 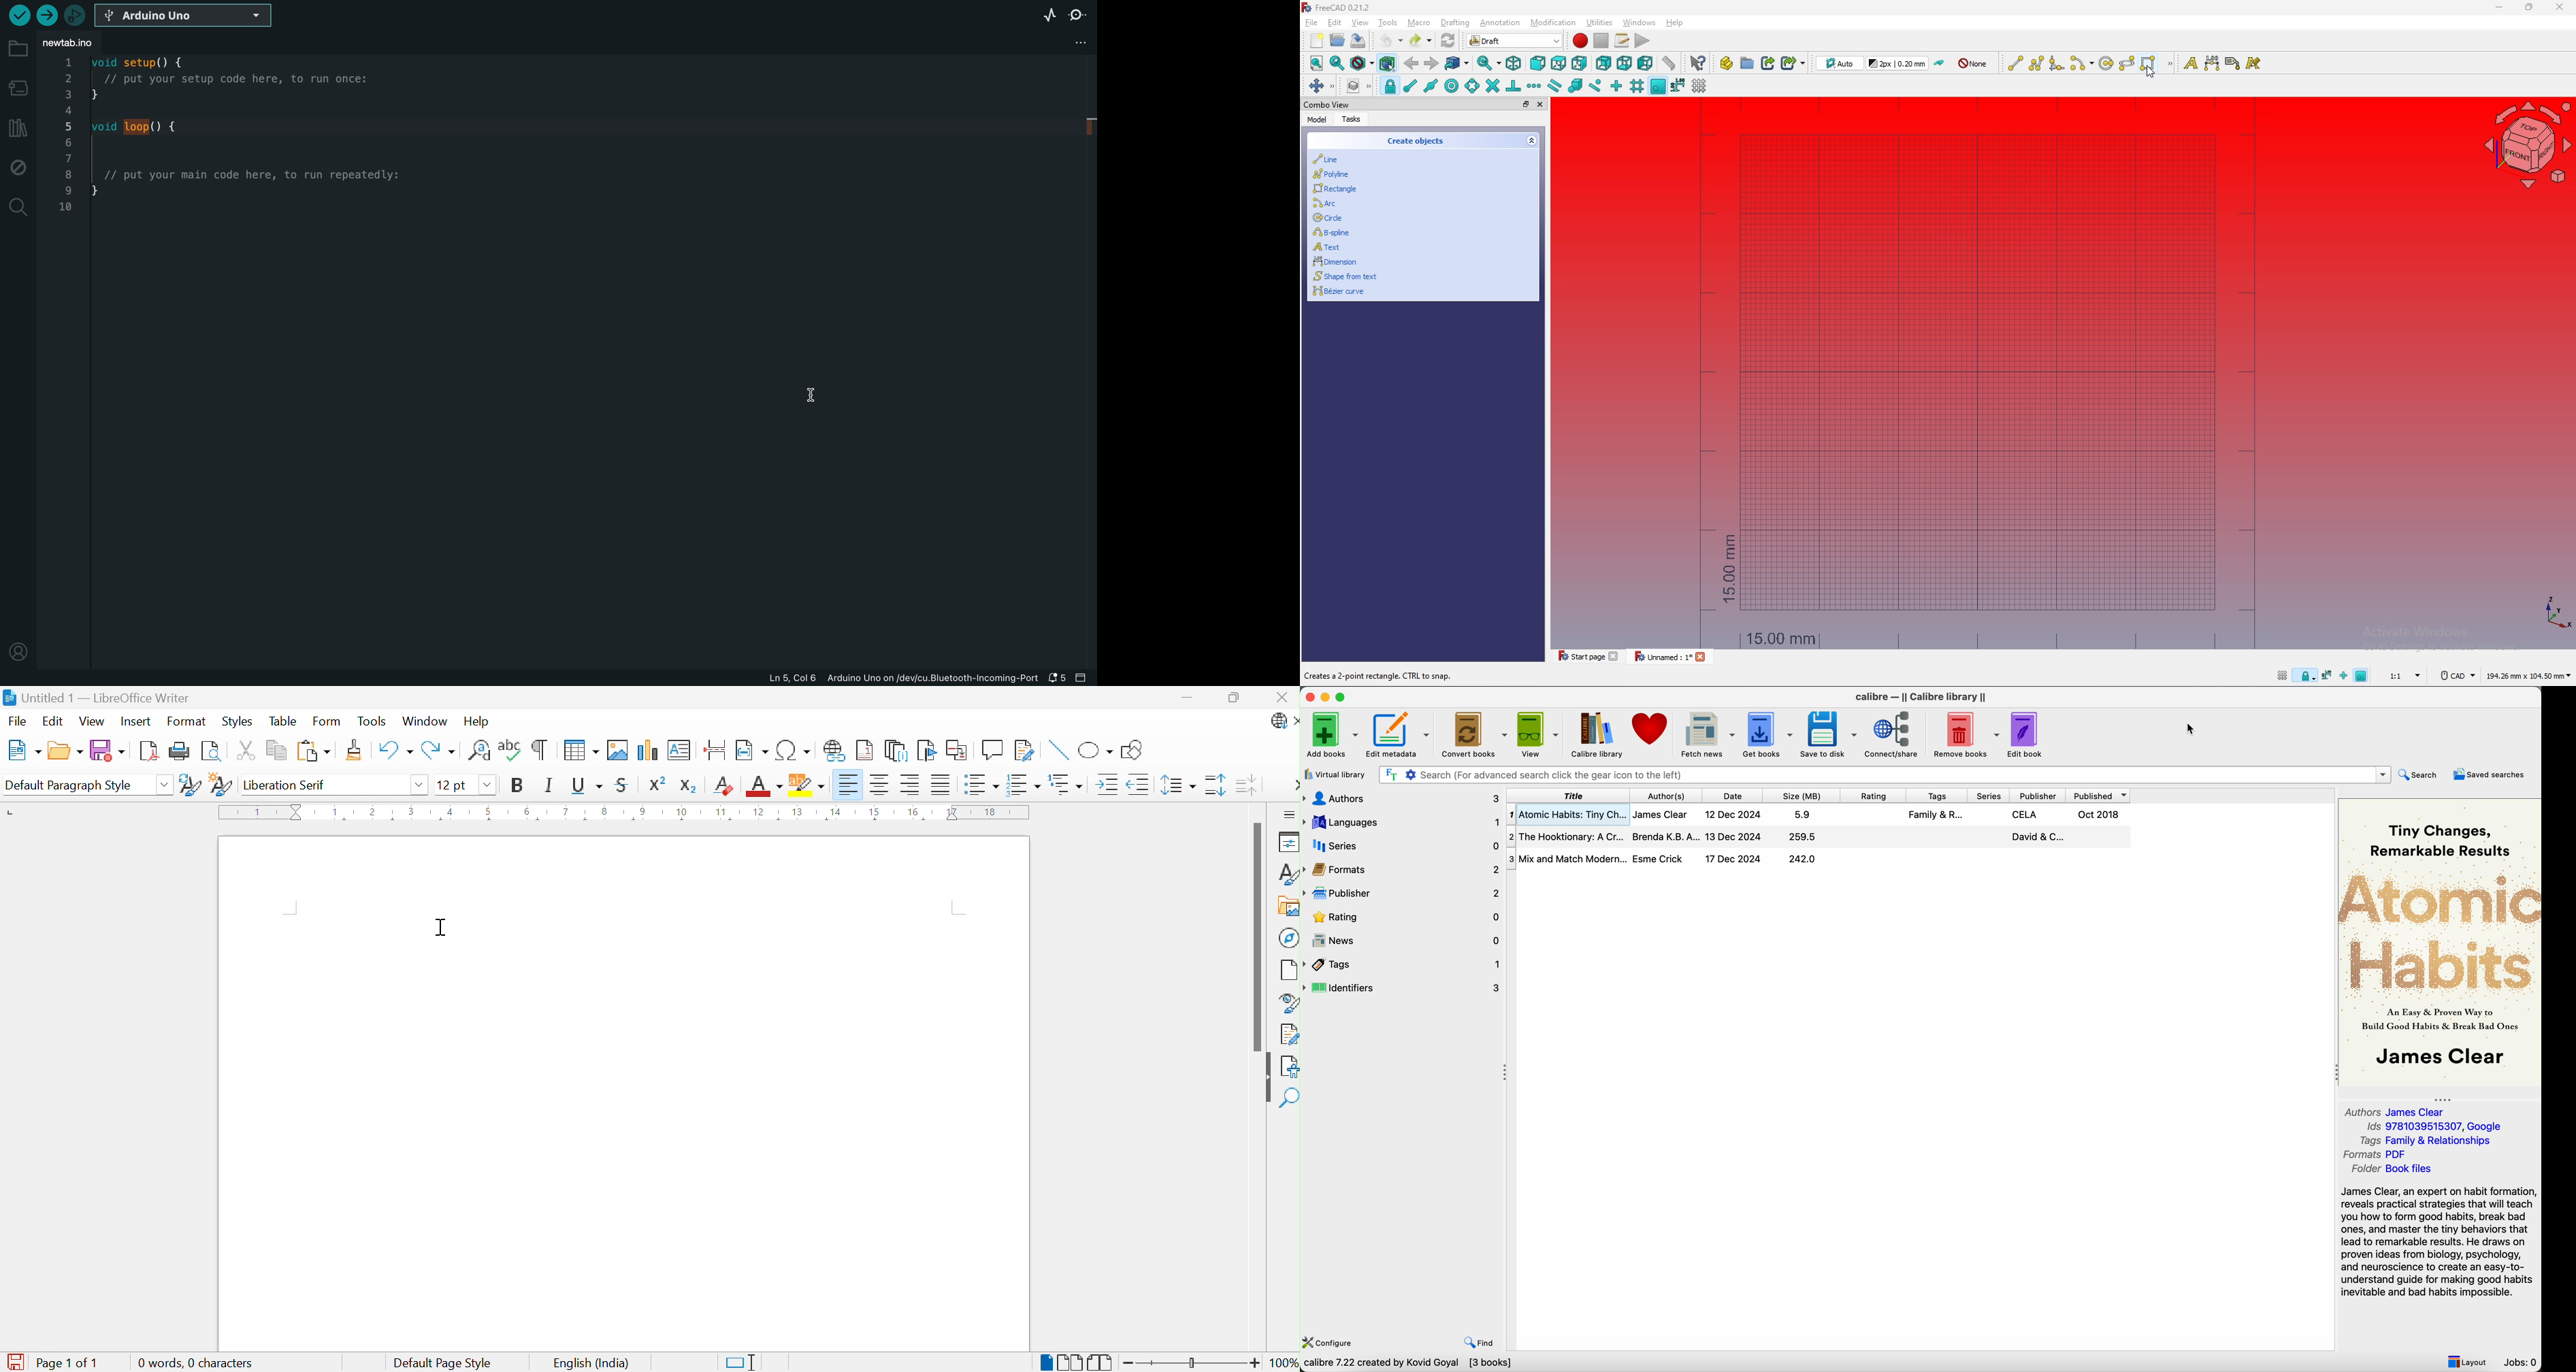 I want to click on File, so click(x=18, y=721).